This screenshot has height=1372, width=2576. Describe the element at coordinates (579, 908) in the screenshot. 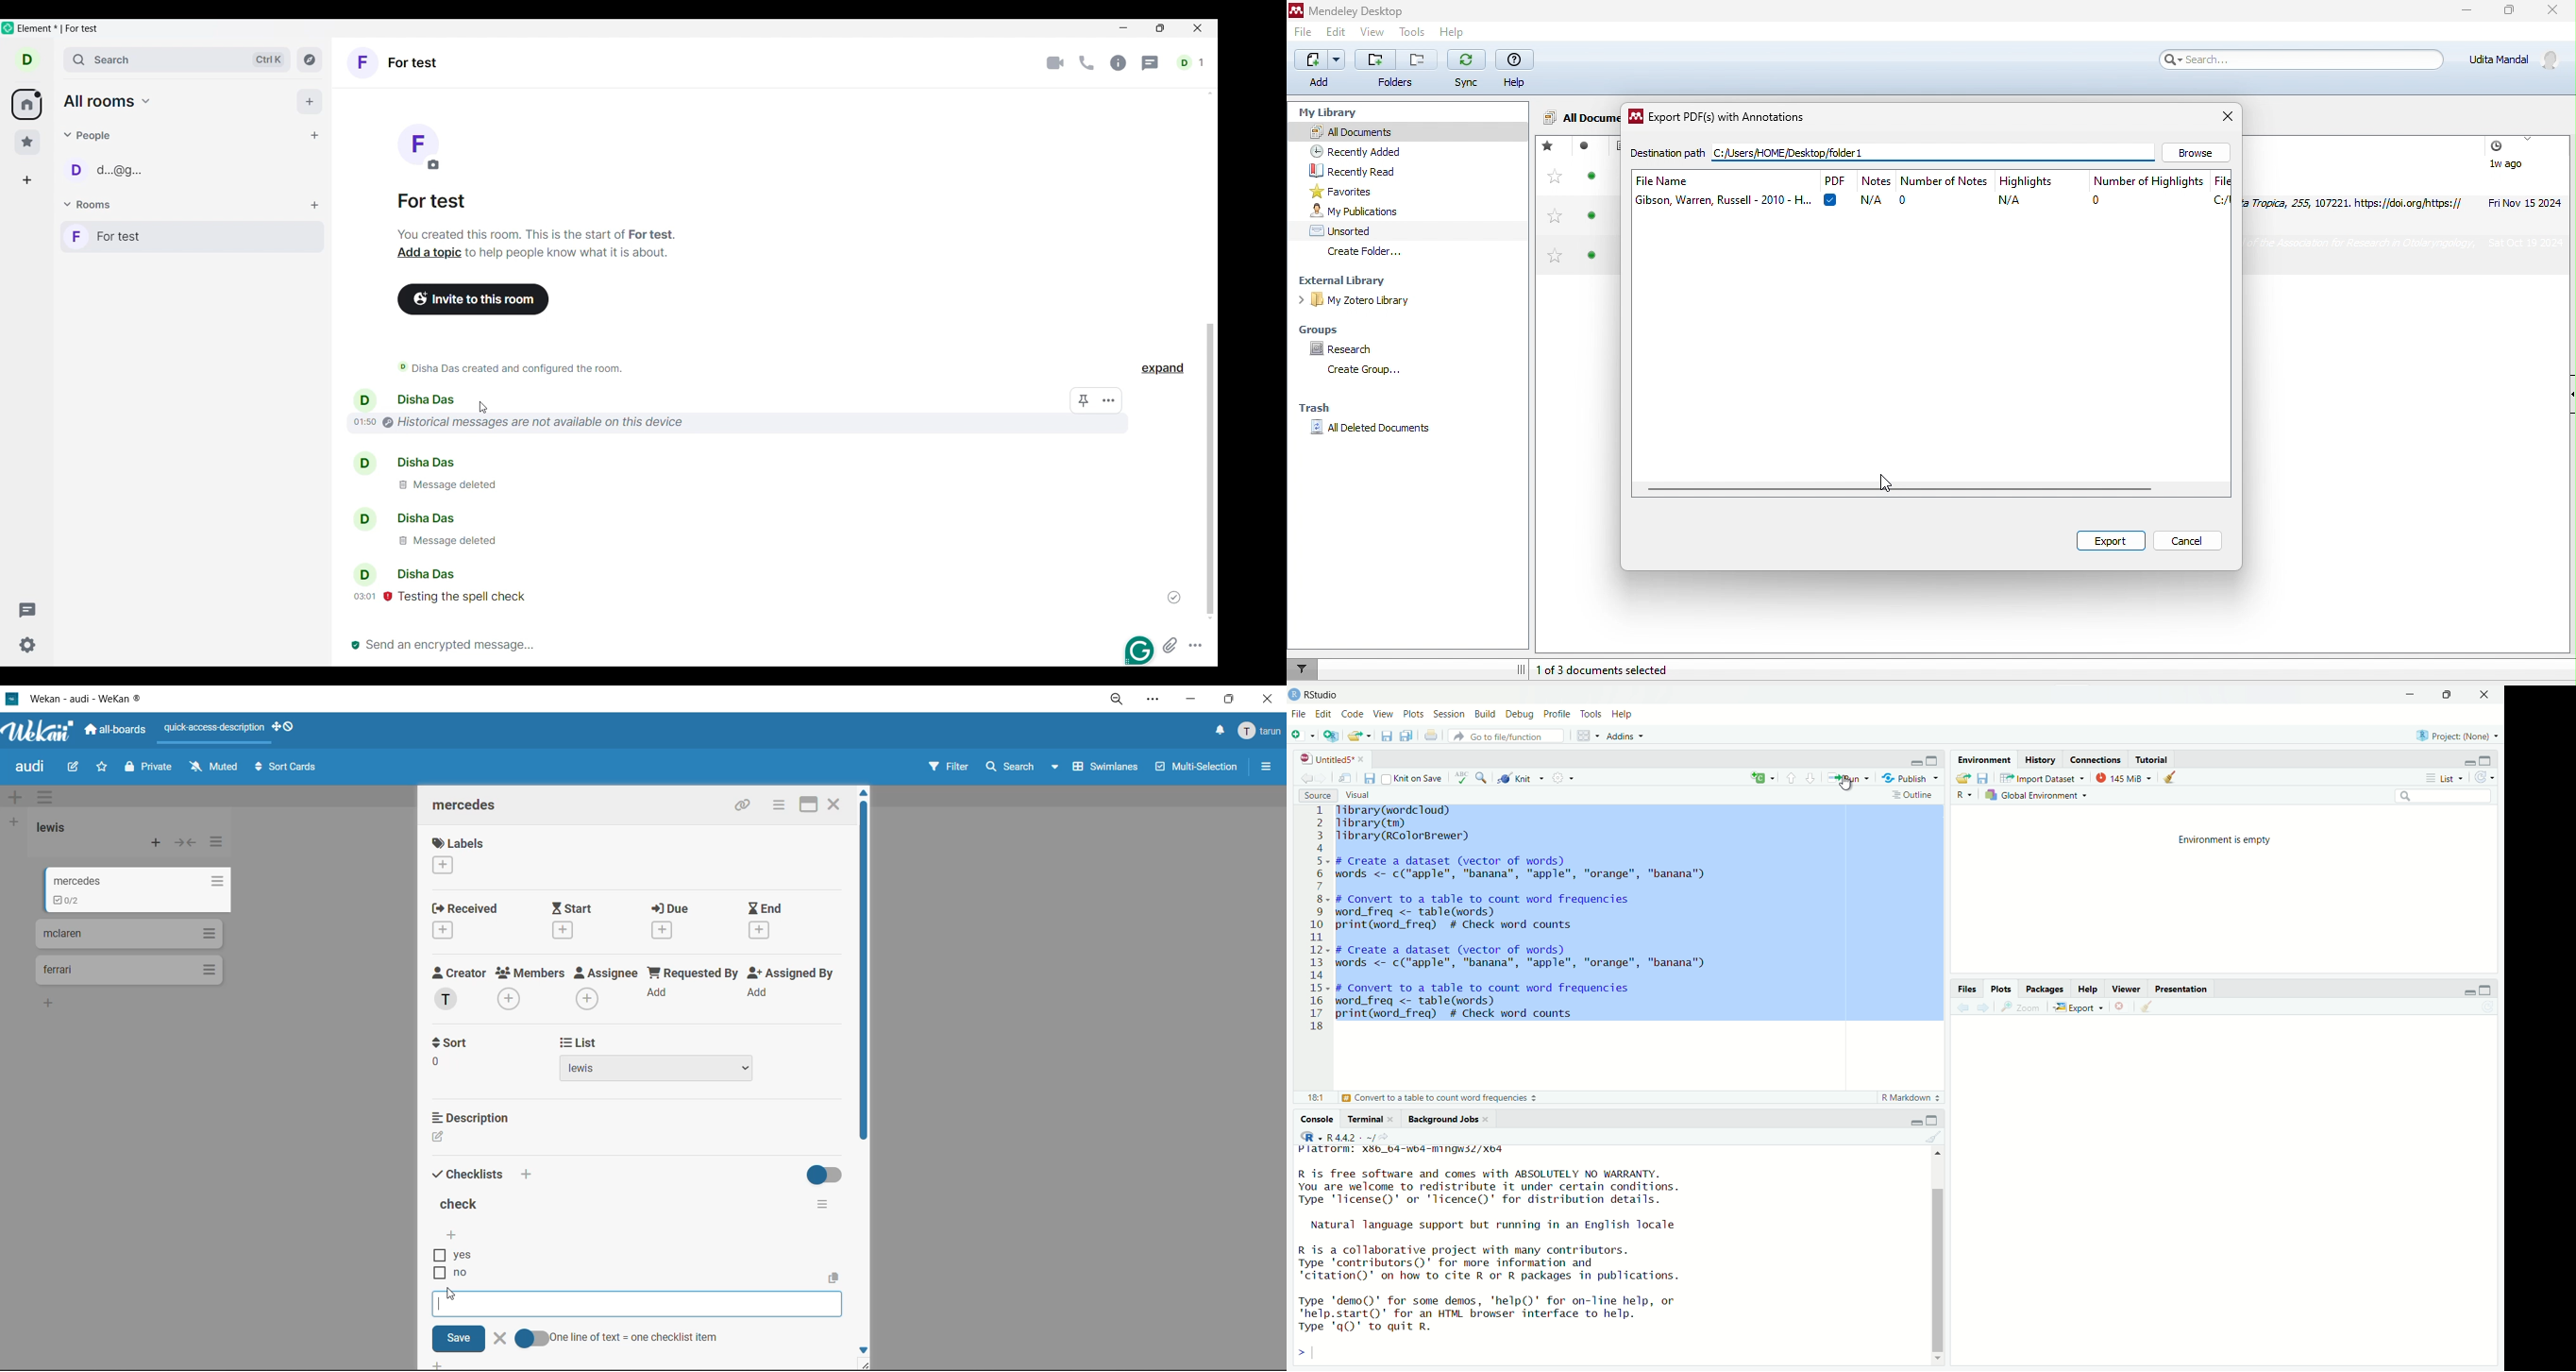

I see `start` at that location.